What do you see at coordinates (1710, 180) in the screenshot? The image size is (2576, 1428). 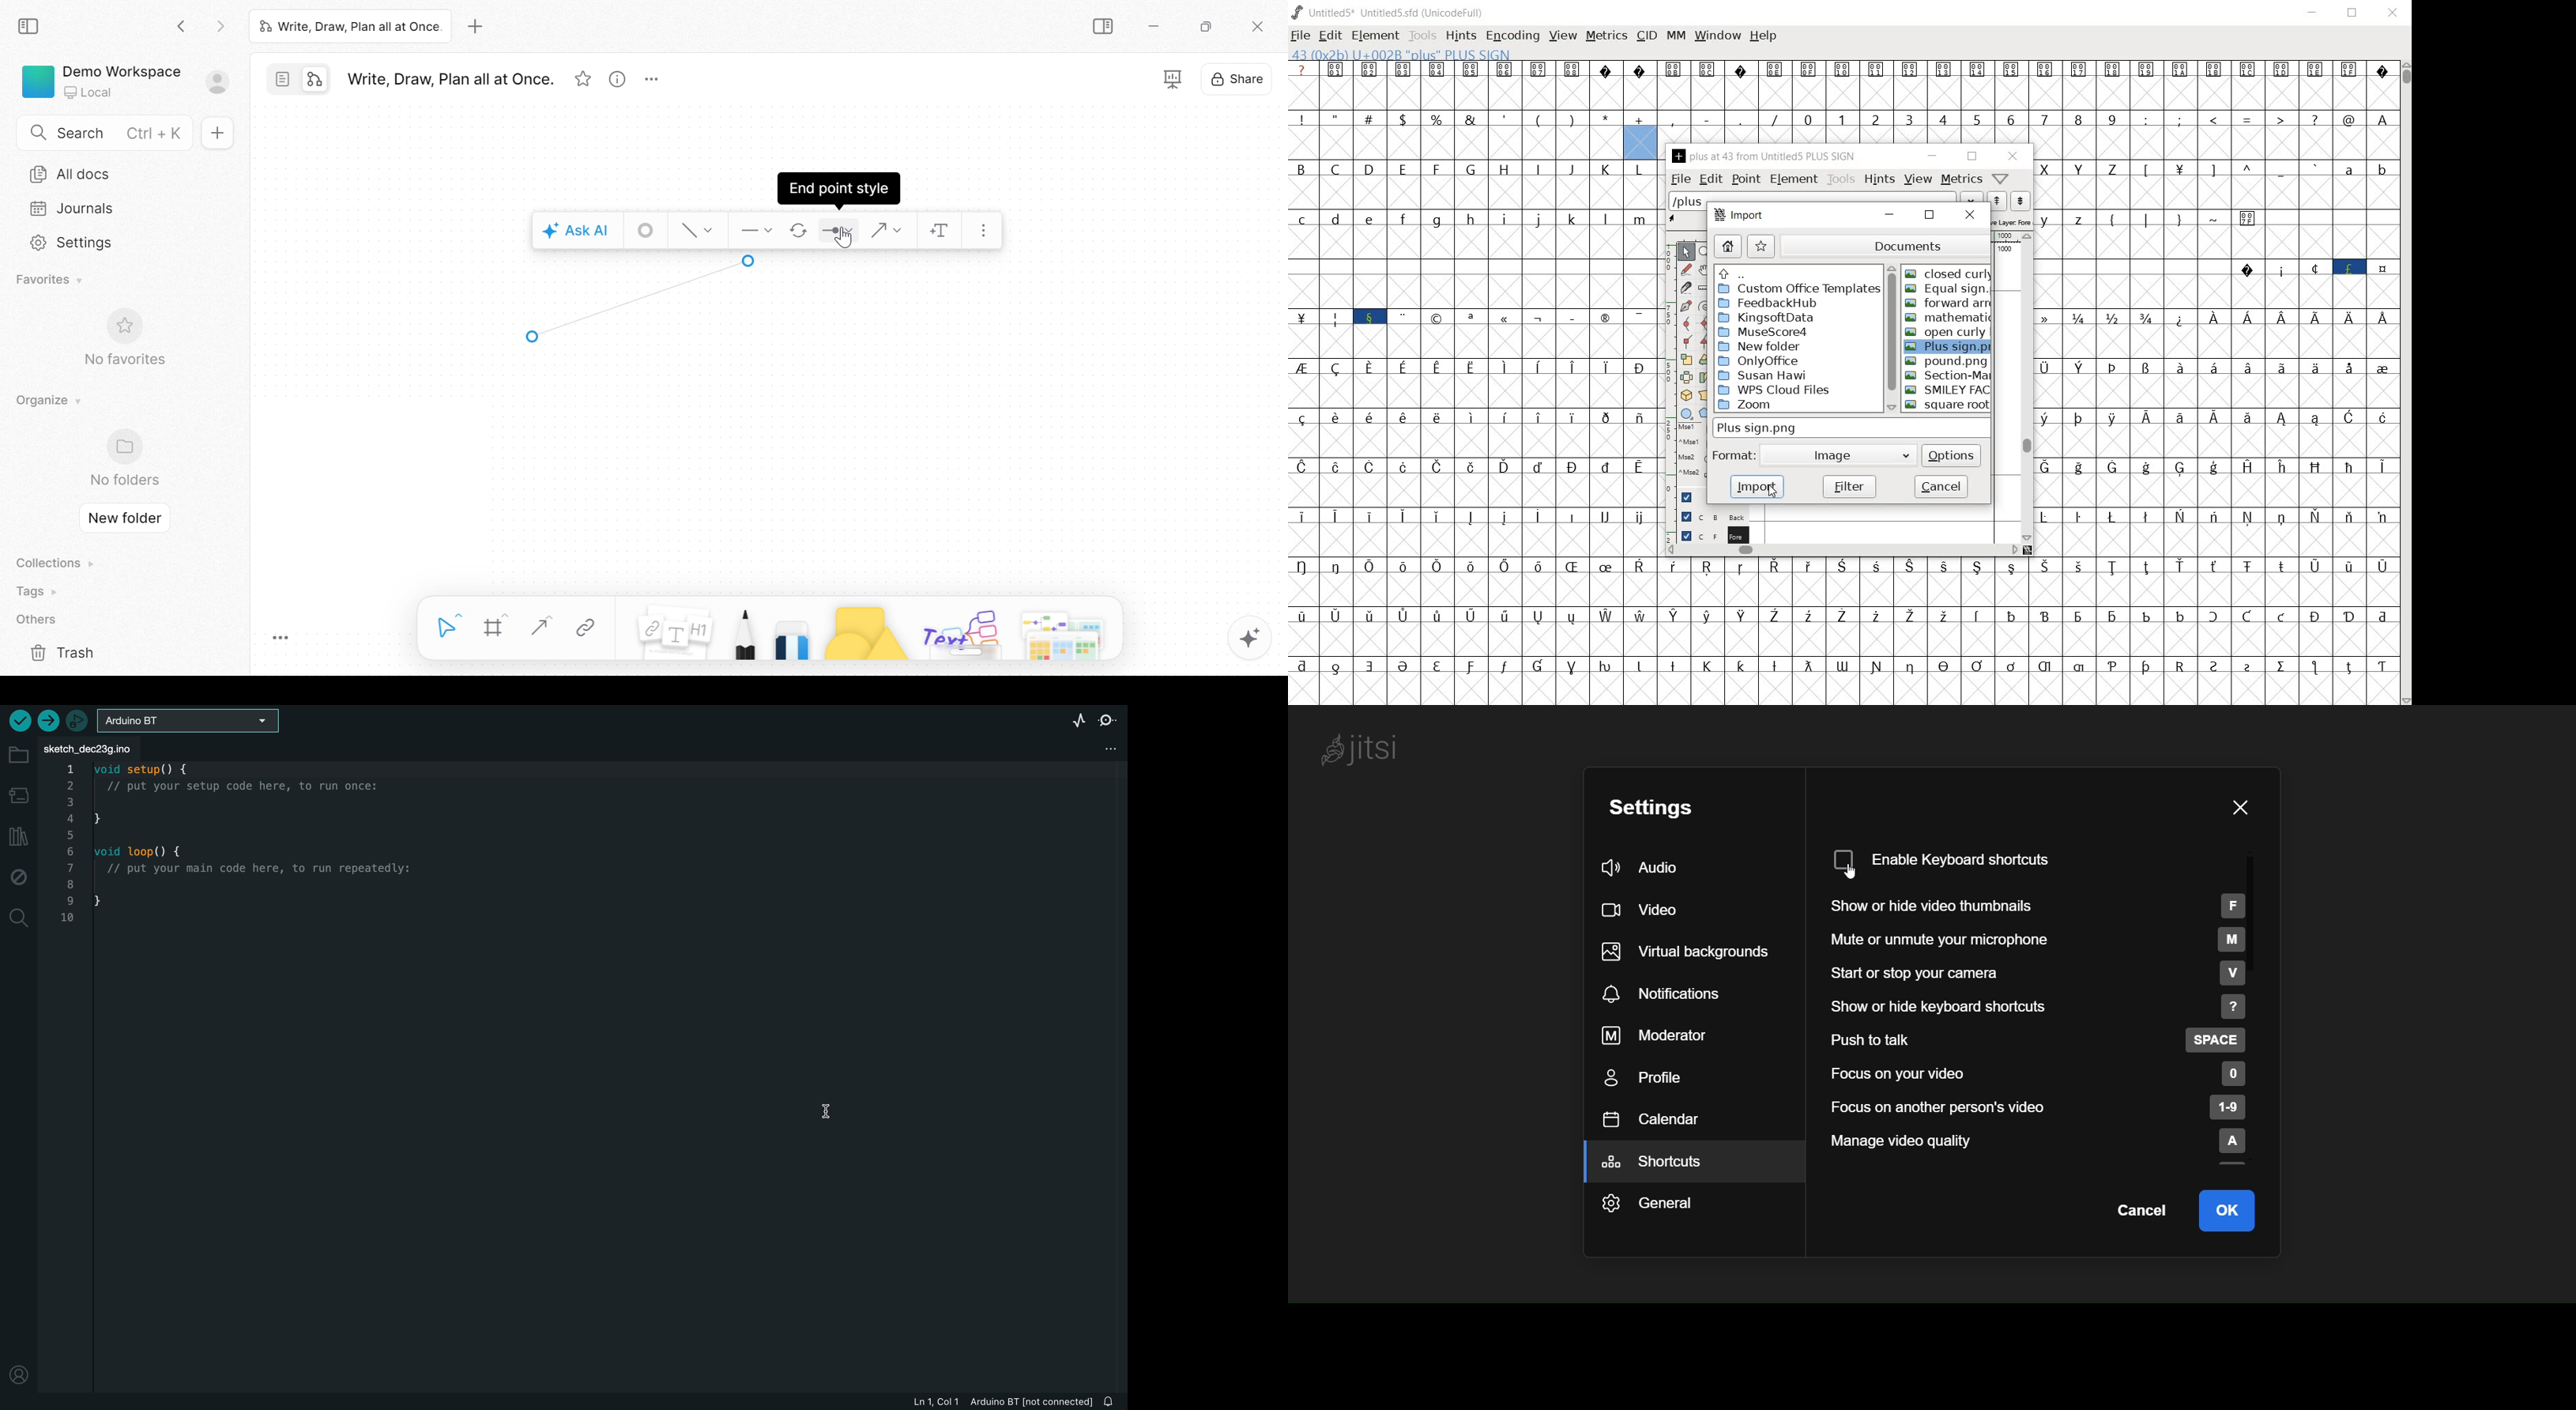 I see `edit` at bounding box center [1710, 180].